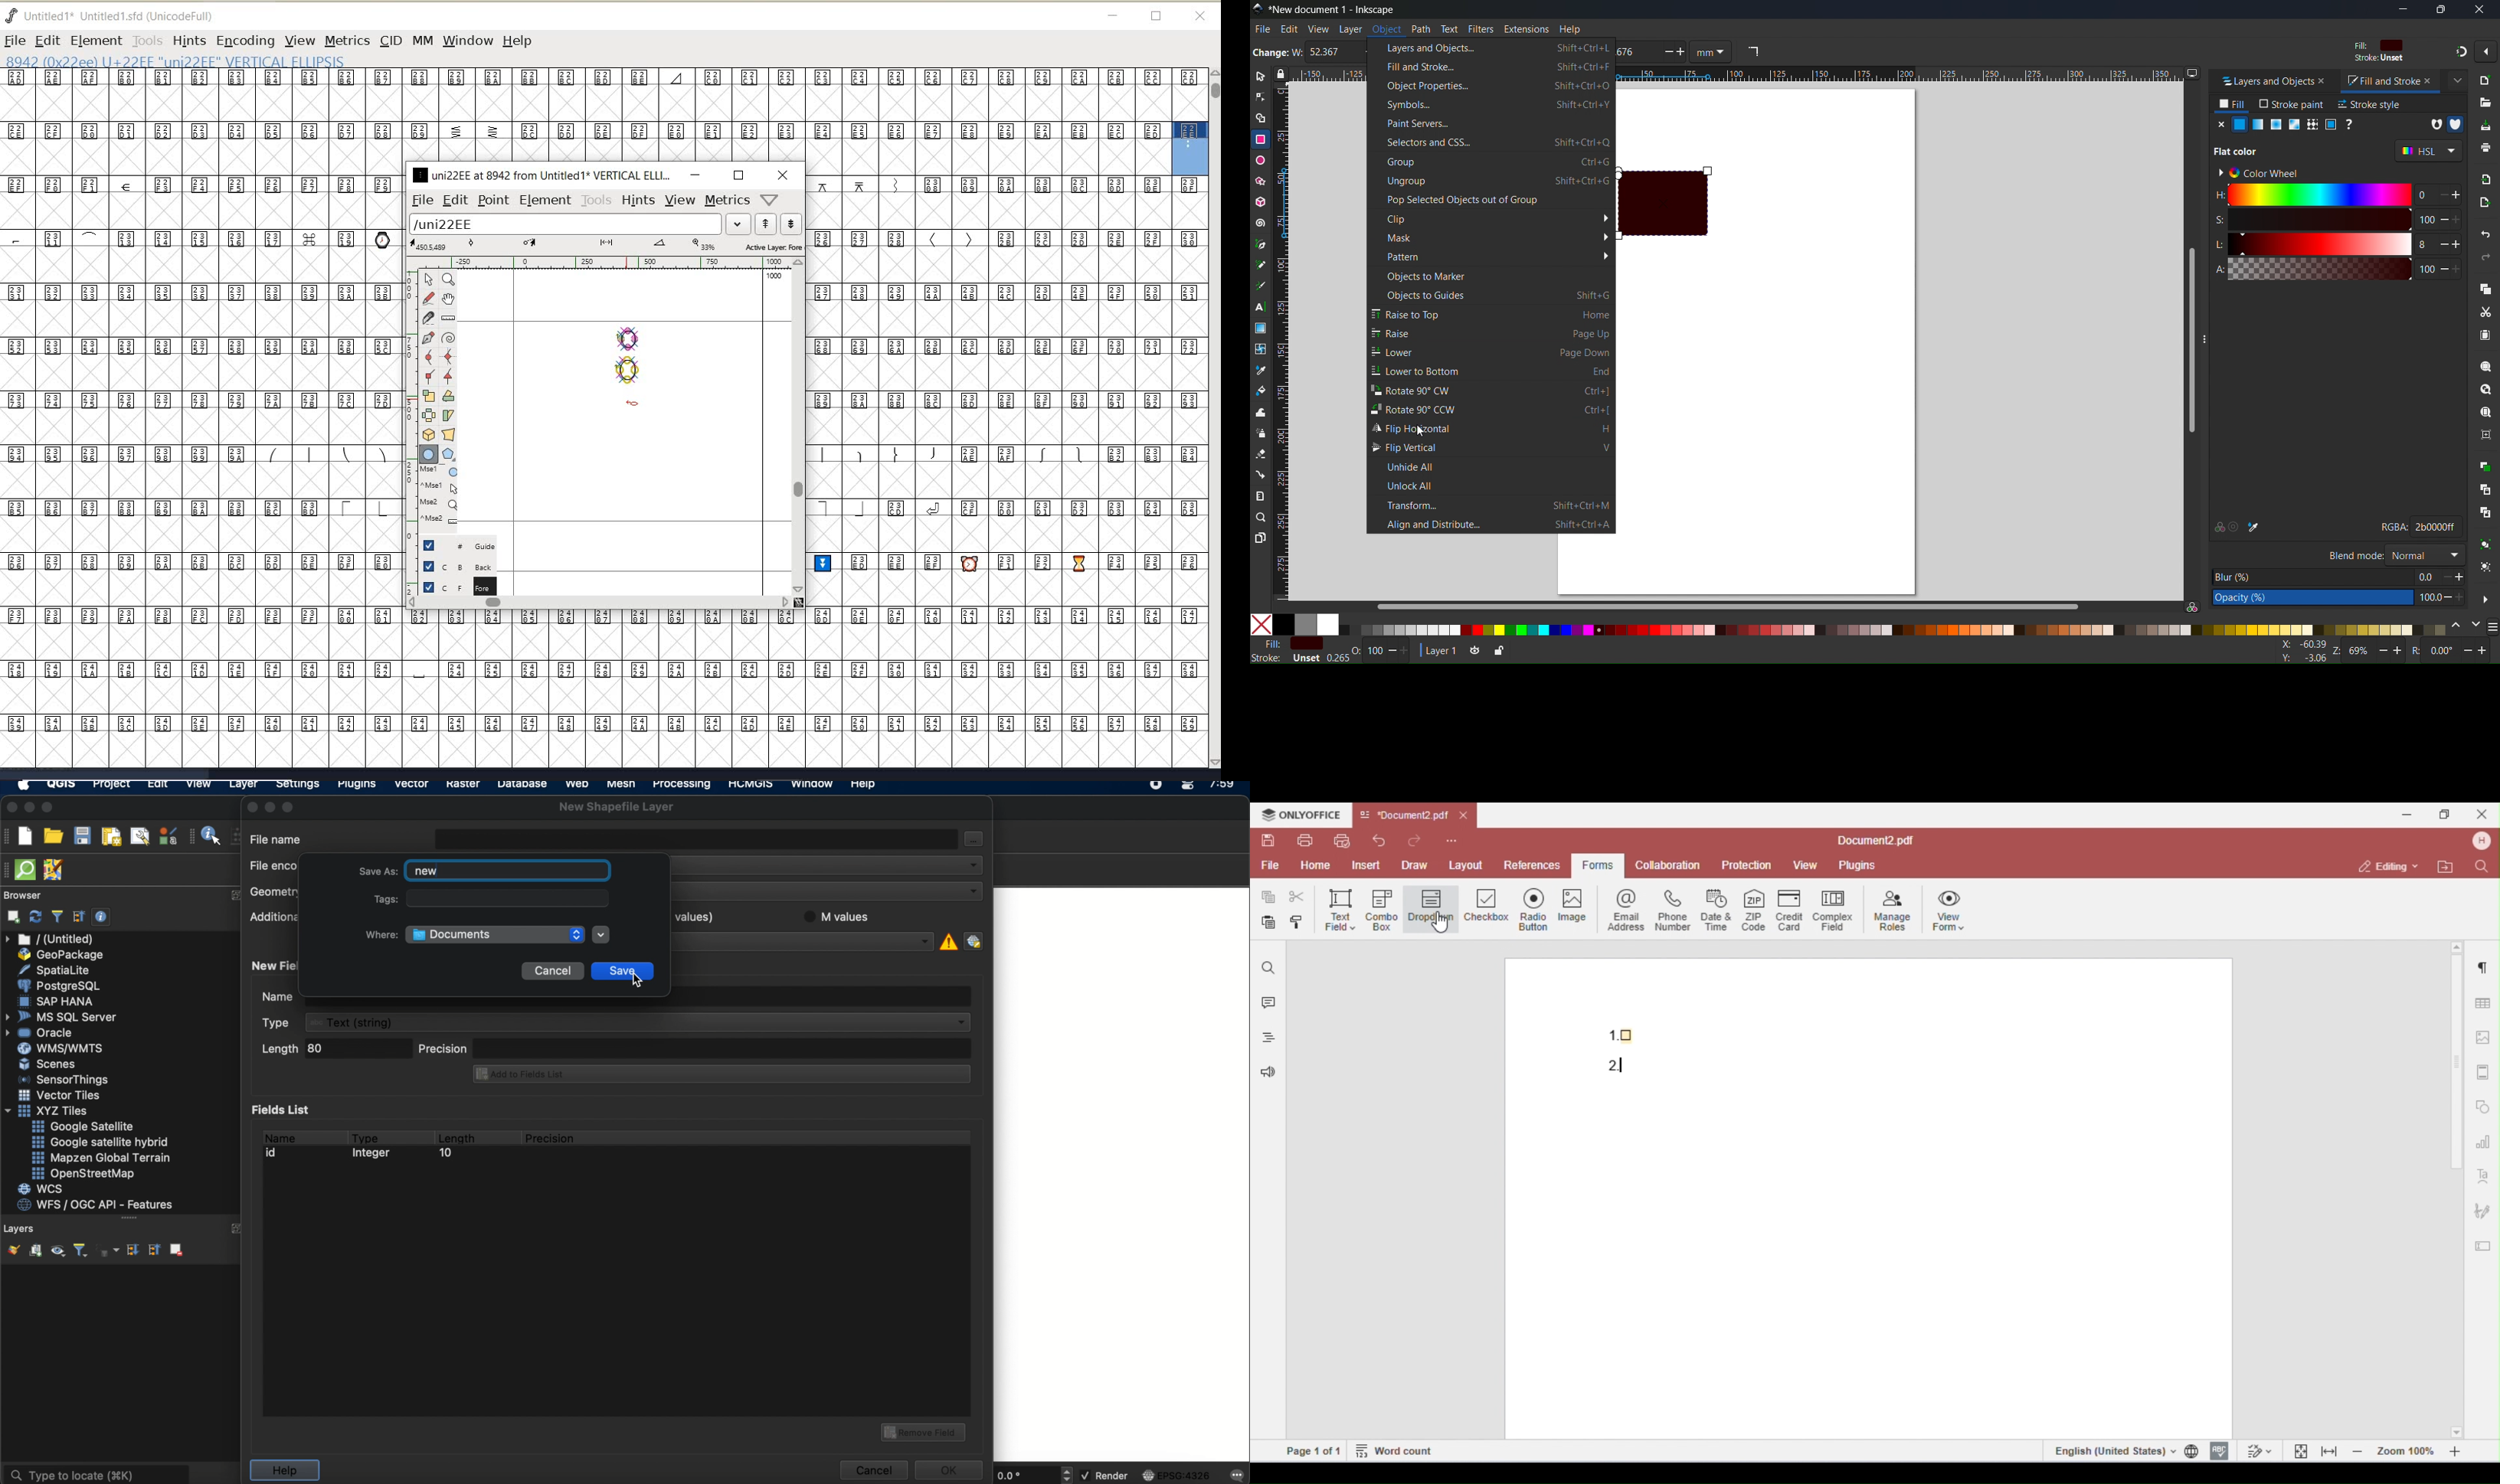  What do you see at coordinates (420, 201) in the screenshot?
I see `file` at bounding box center [420, 201].